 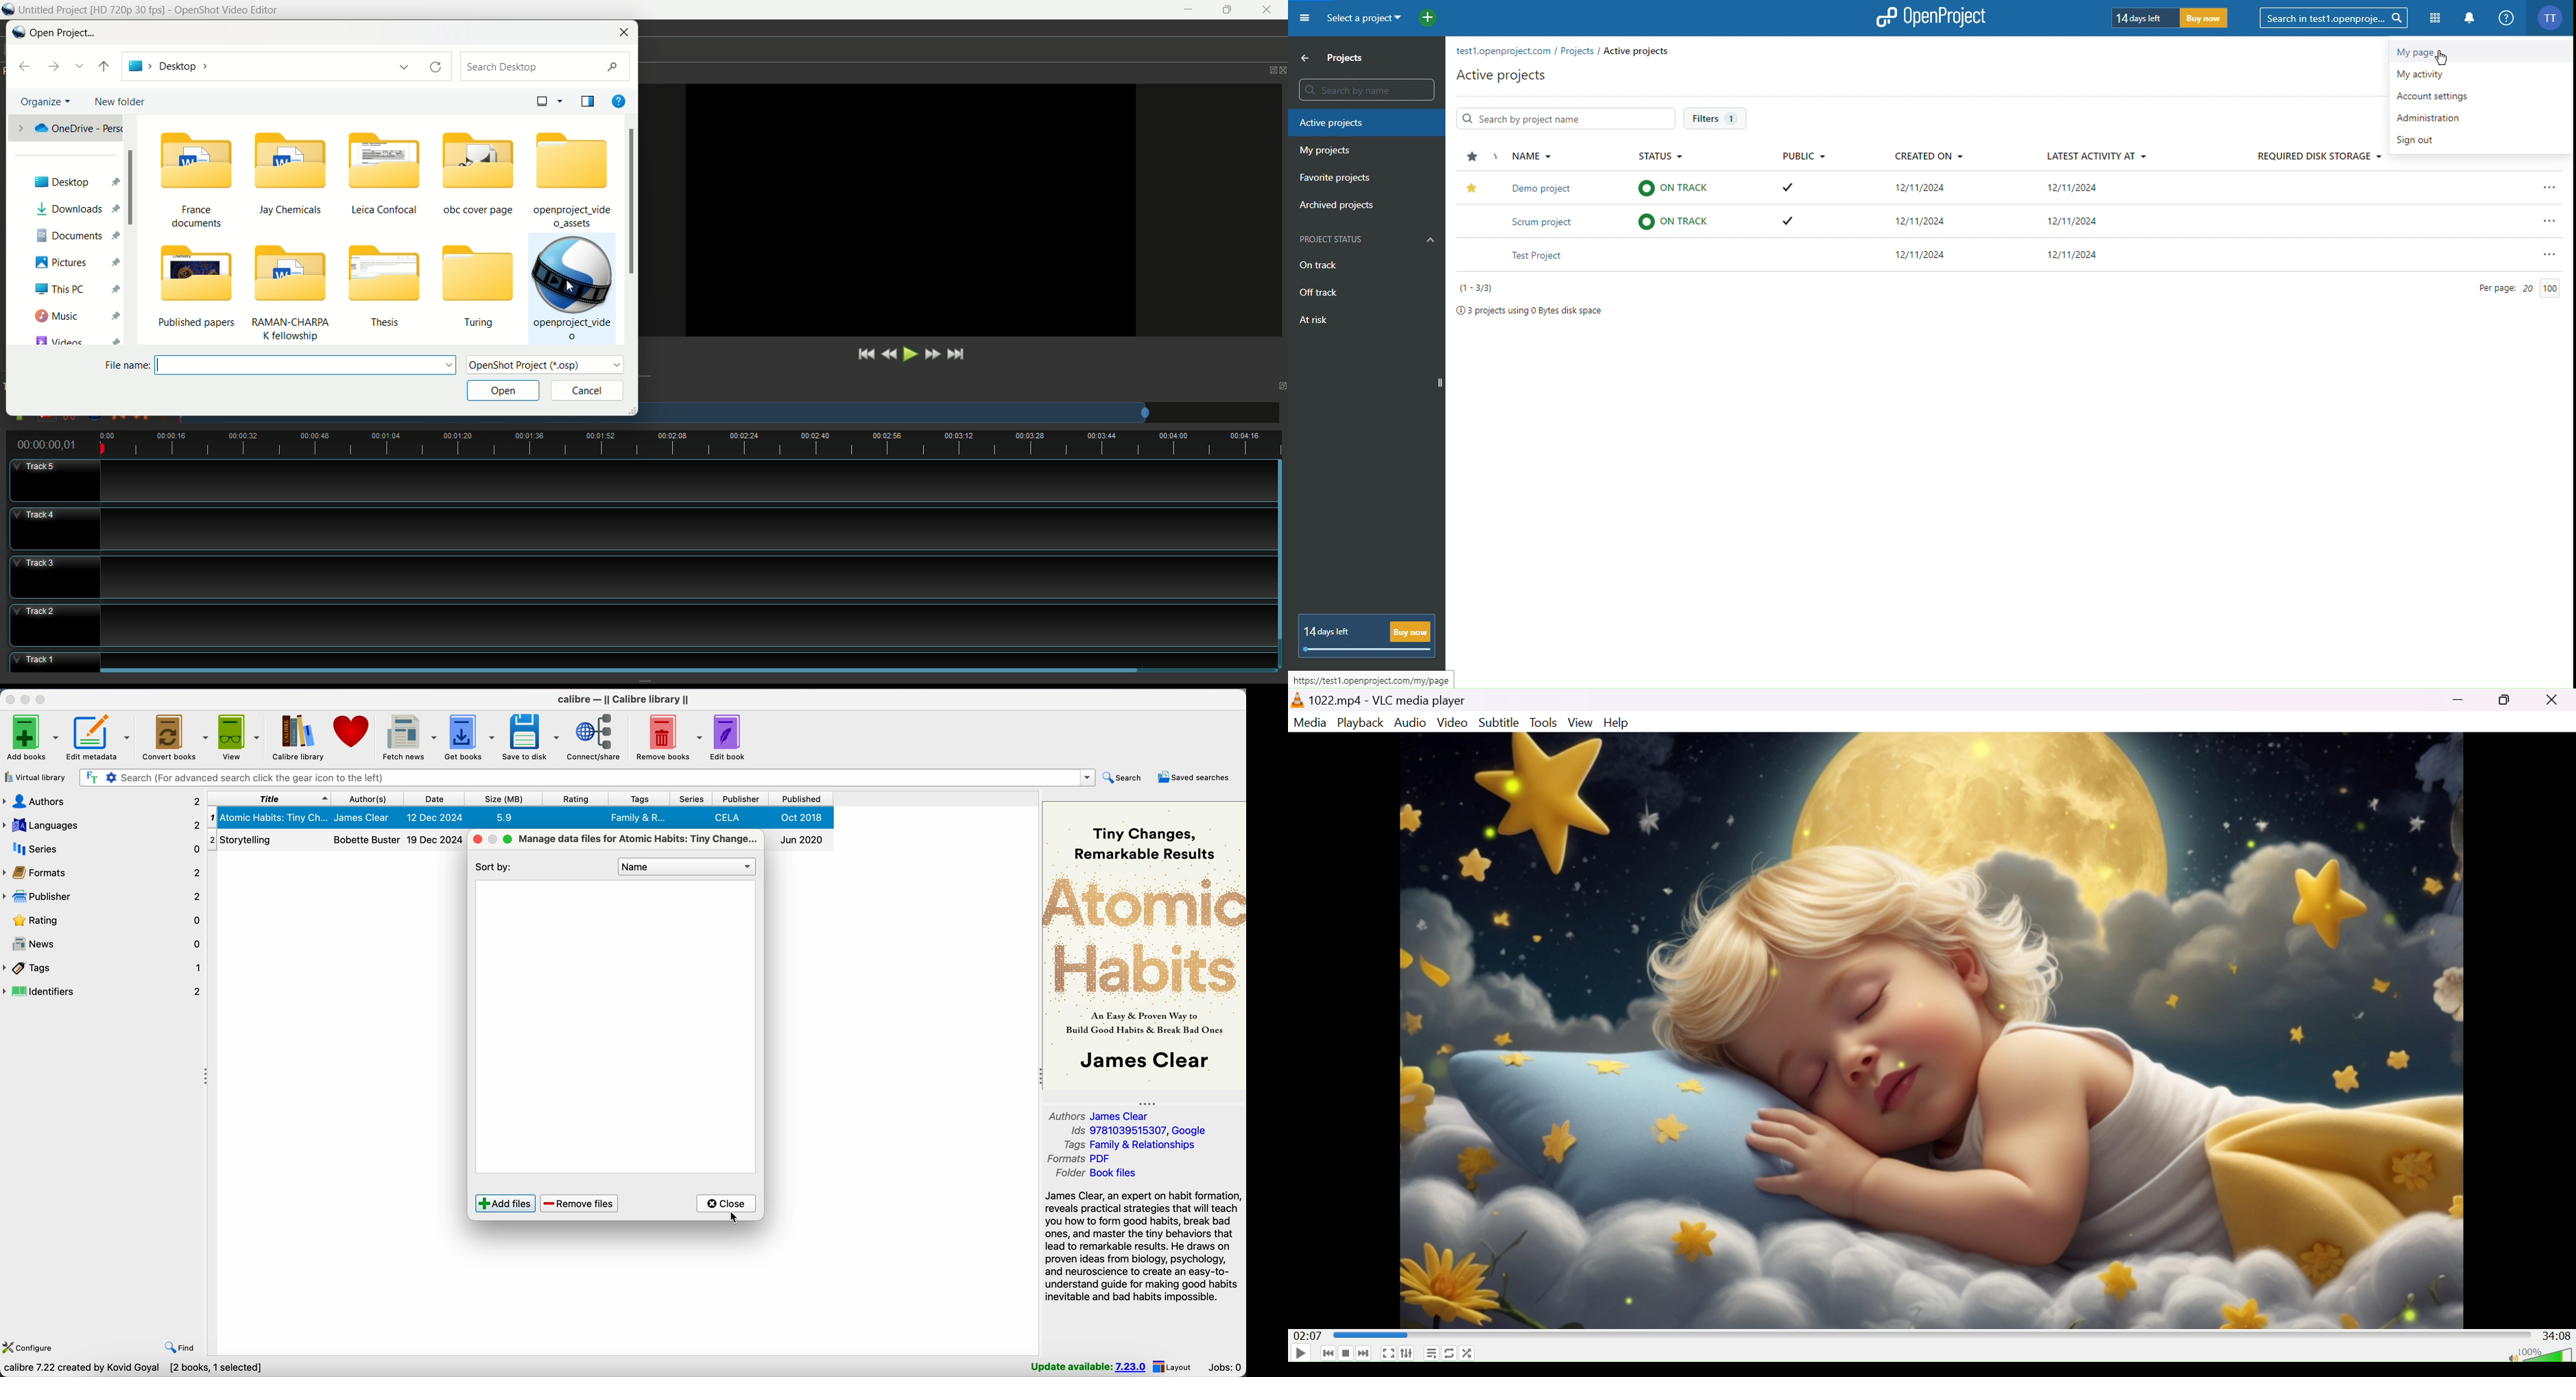 I want to click on disable minimize, so click(x=495, y=839).